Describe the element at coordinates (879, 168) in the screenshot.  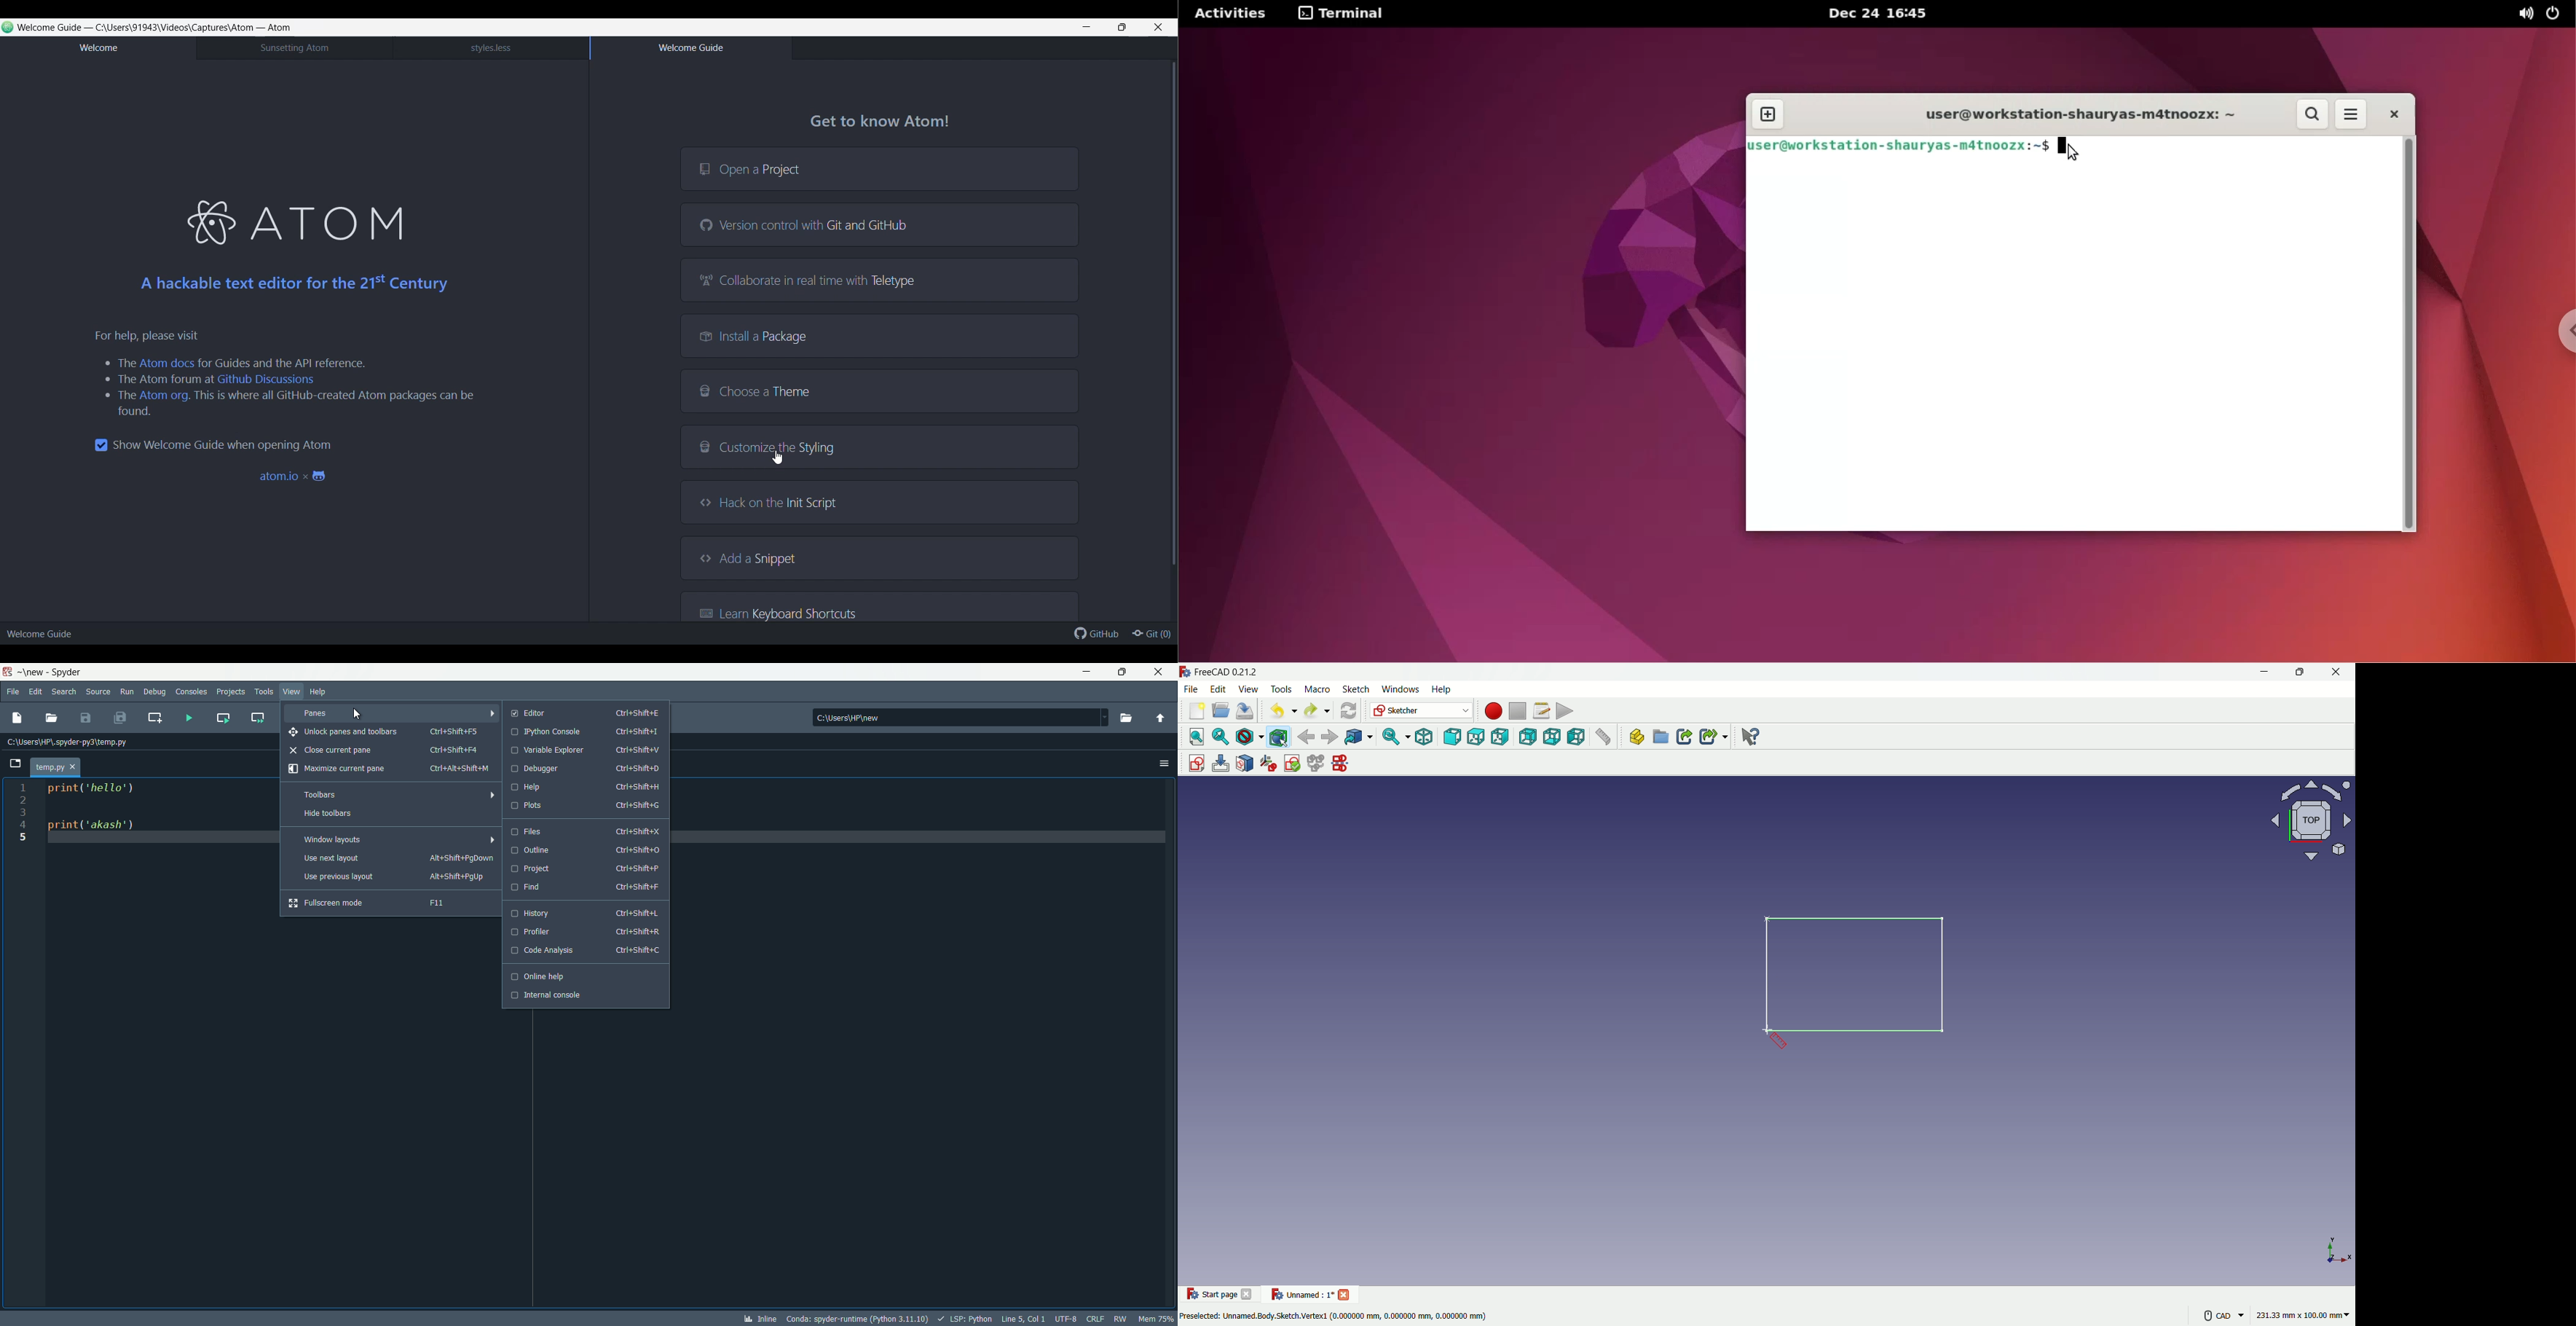
I see `Open a project` at that location.